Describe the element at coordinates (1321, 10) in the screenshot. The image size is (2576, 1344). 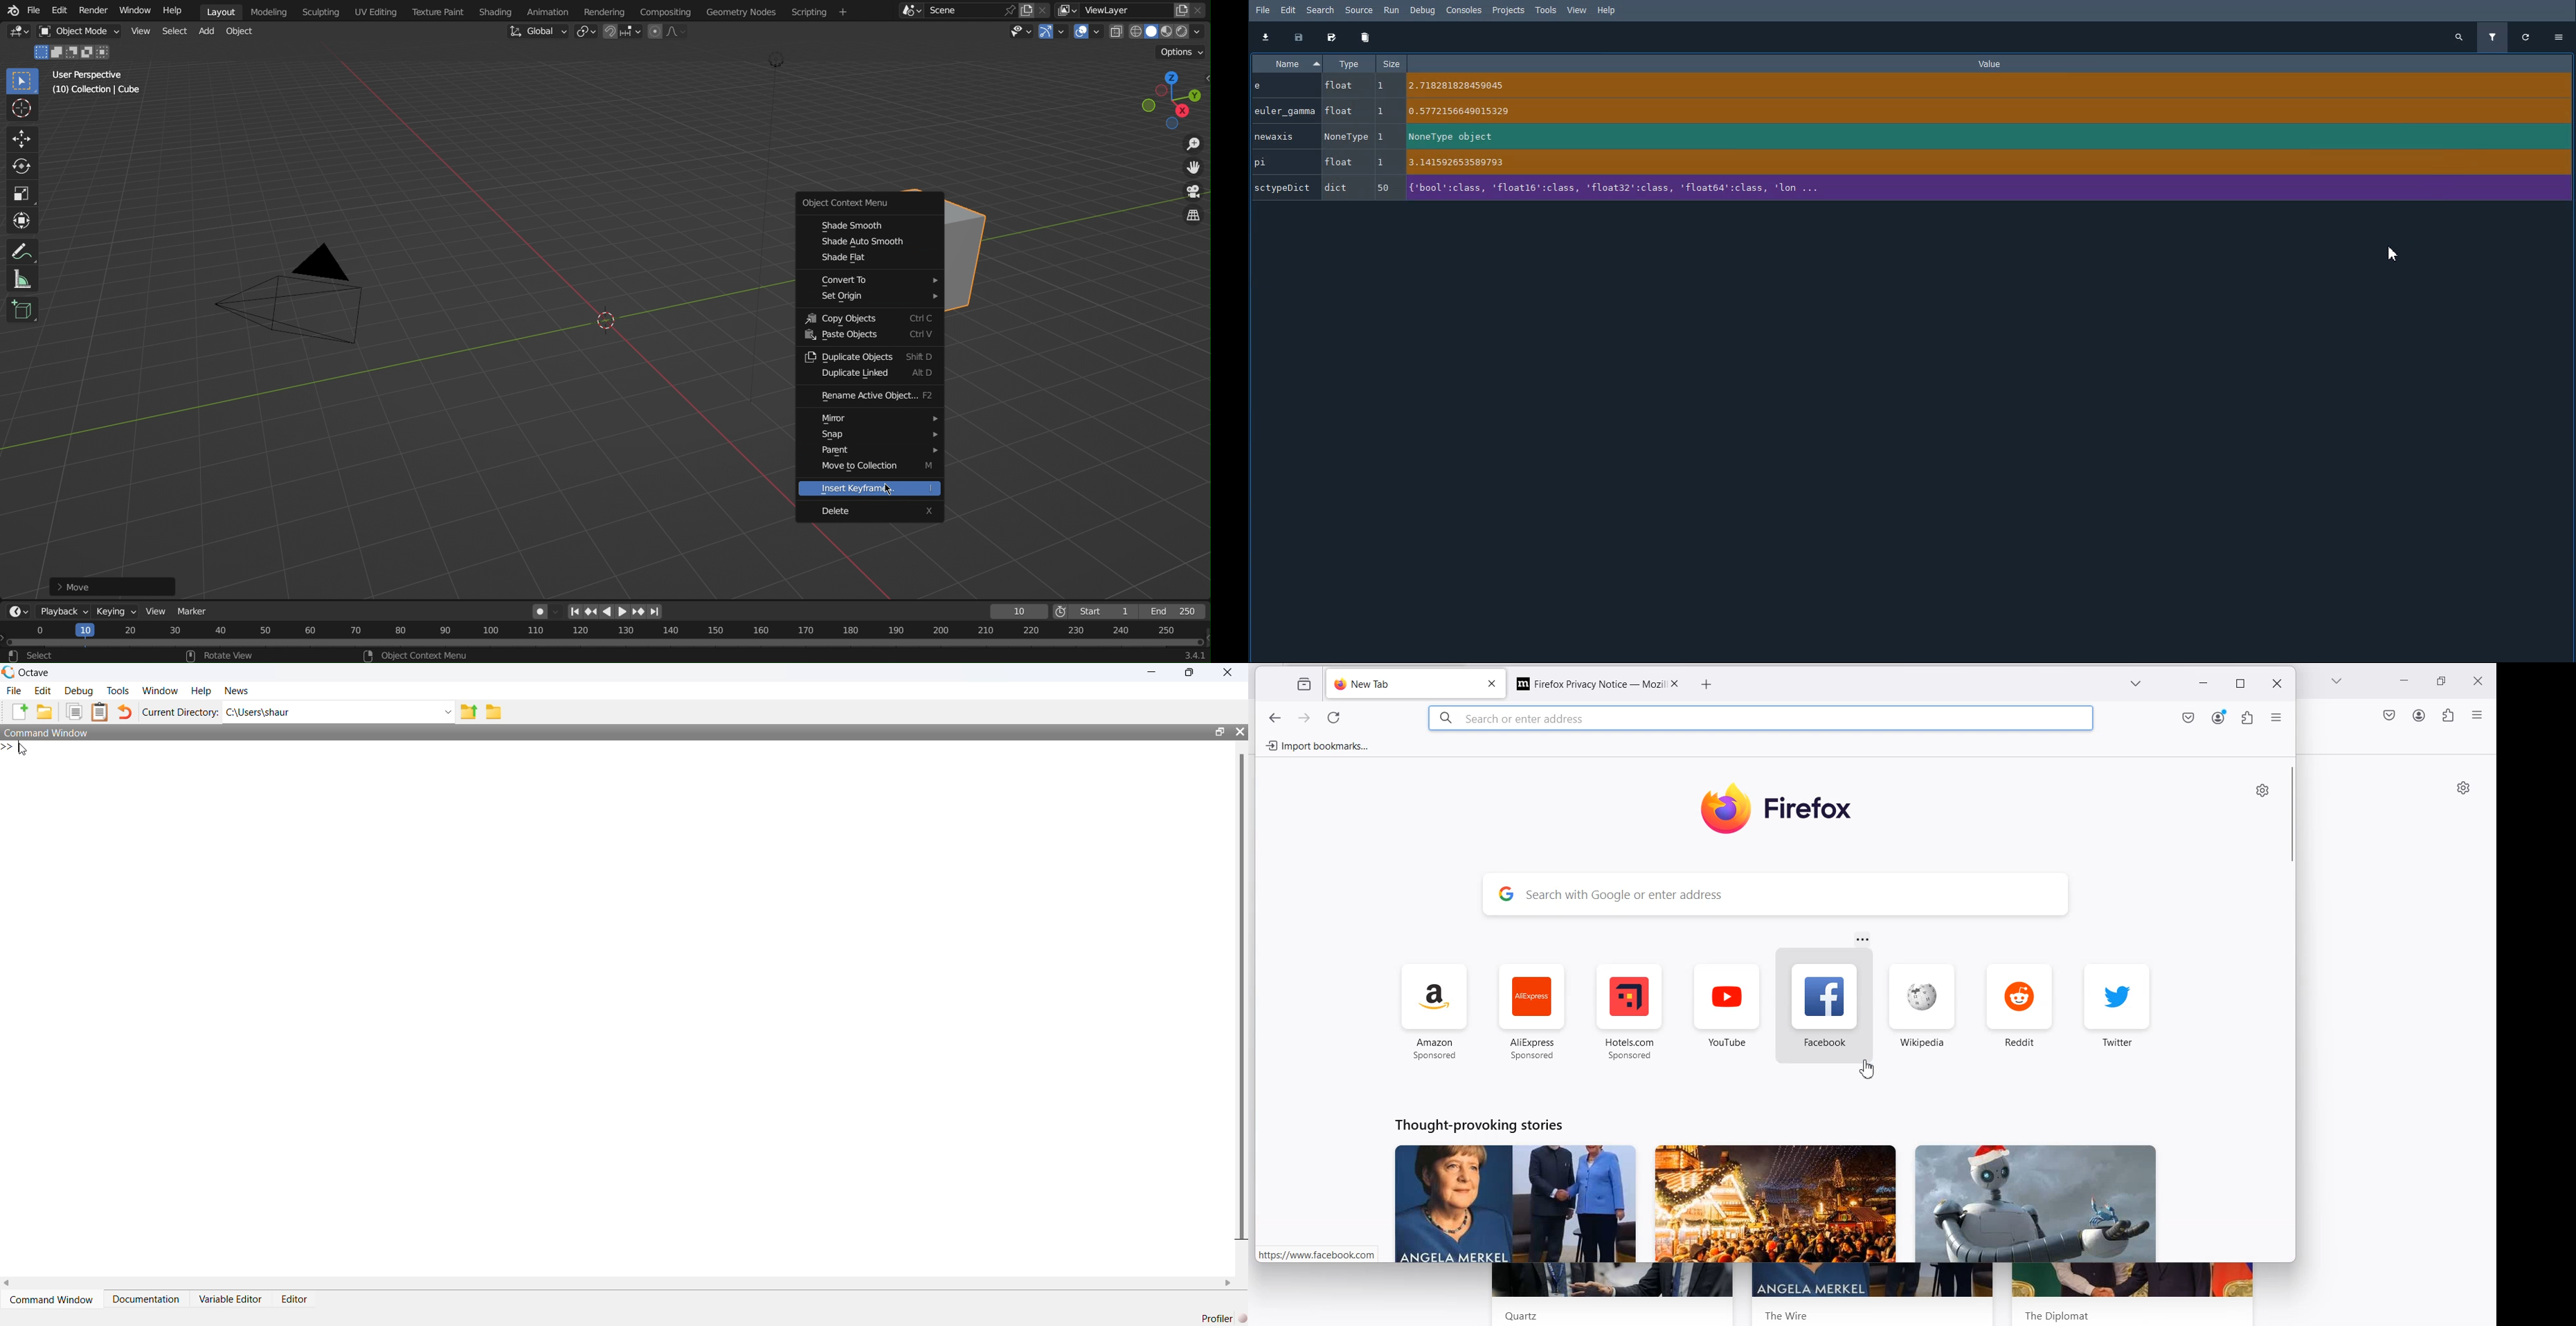
I see `Search` at that location.